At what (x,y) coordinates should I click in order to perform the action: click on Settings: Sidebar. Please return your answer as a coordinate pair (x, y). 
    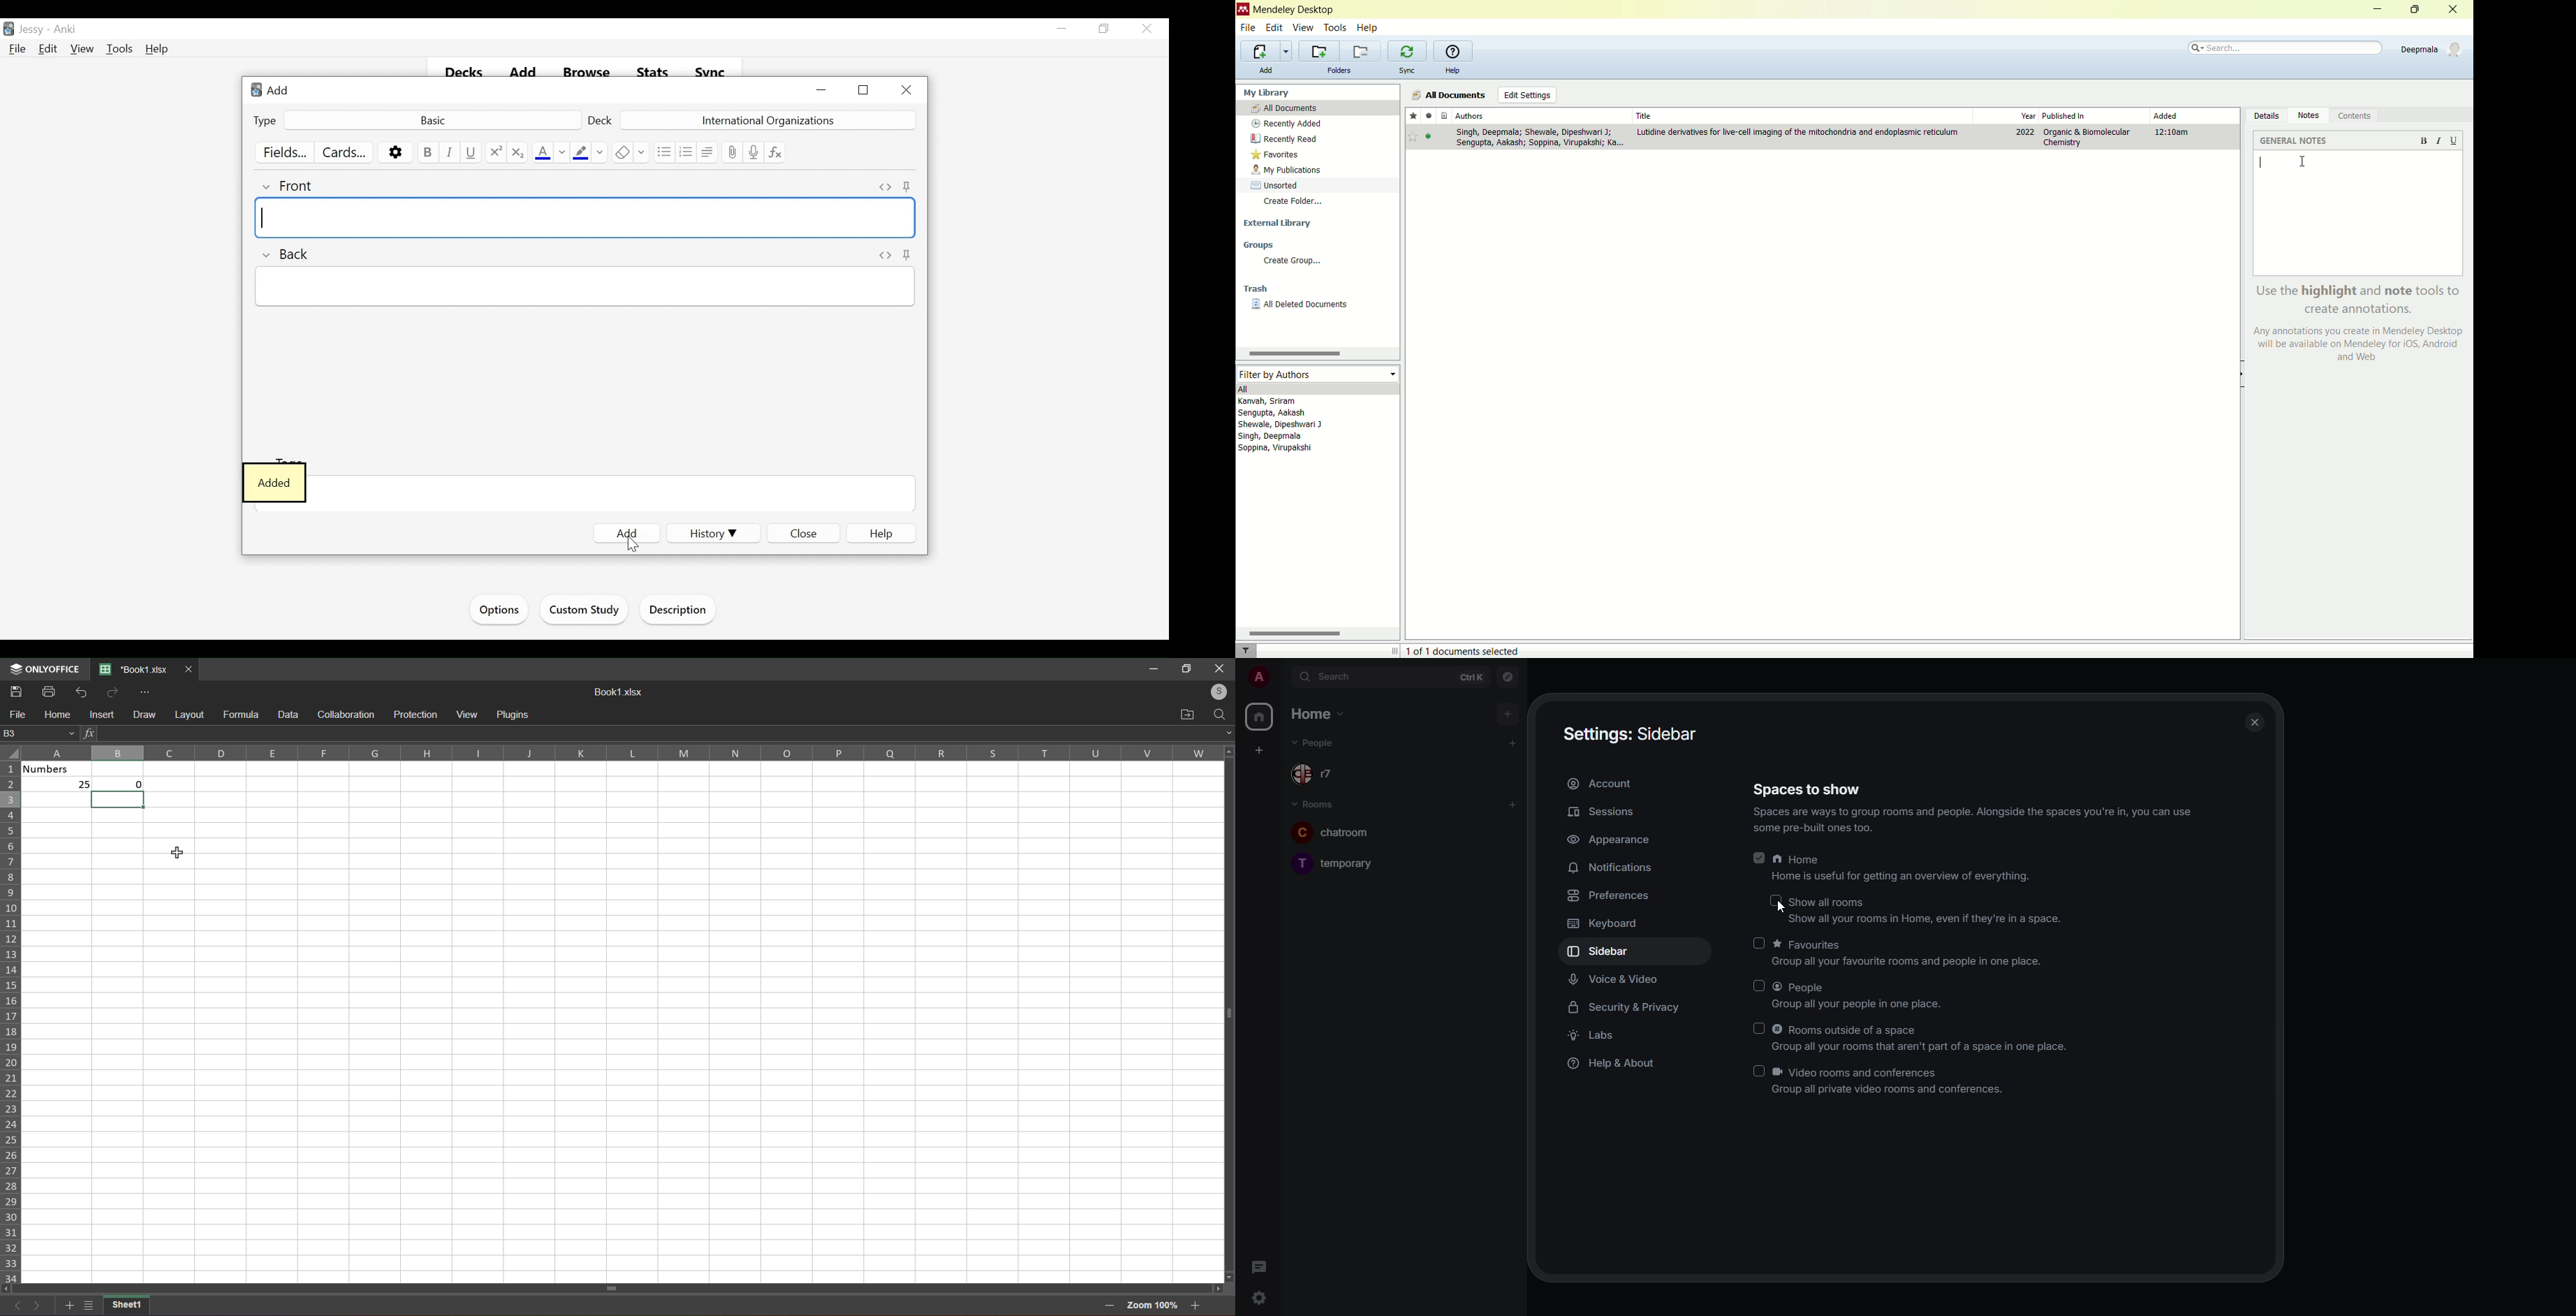
    Looking at the image, I should click on (1633, 734).